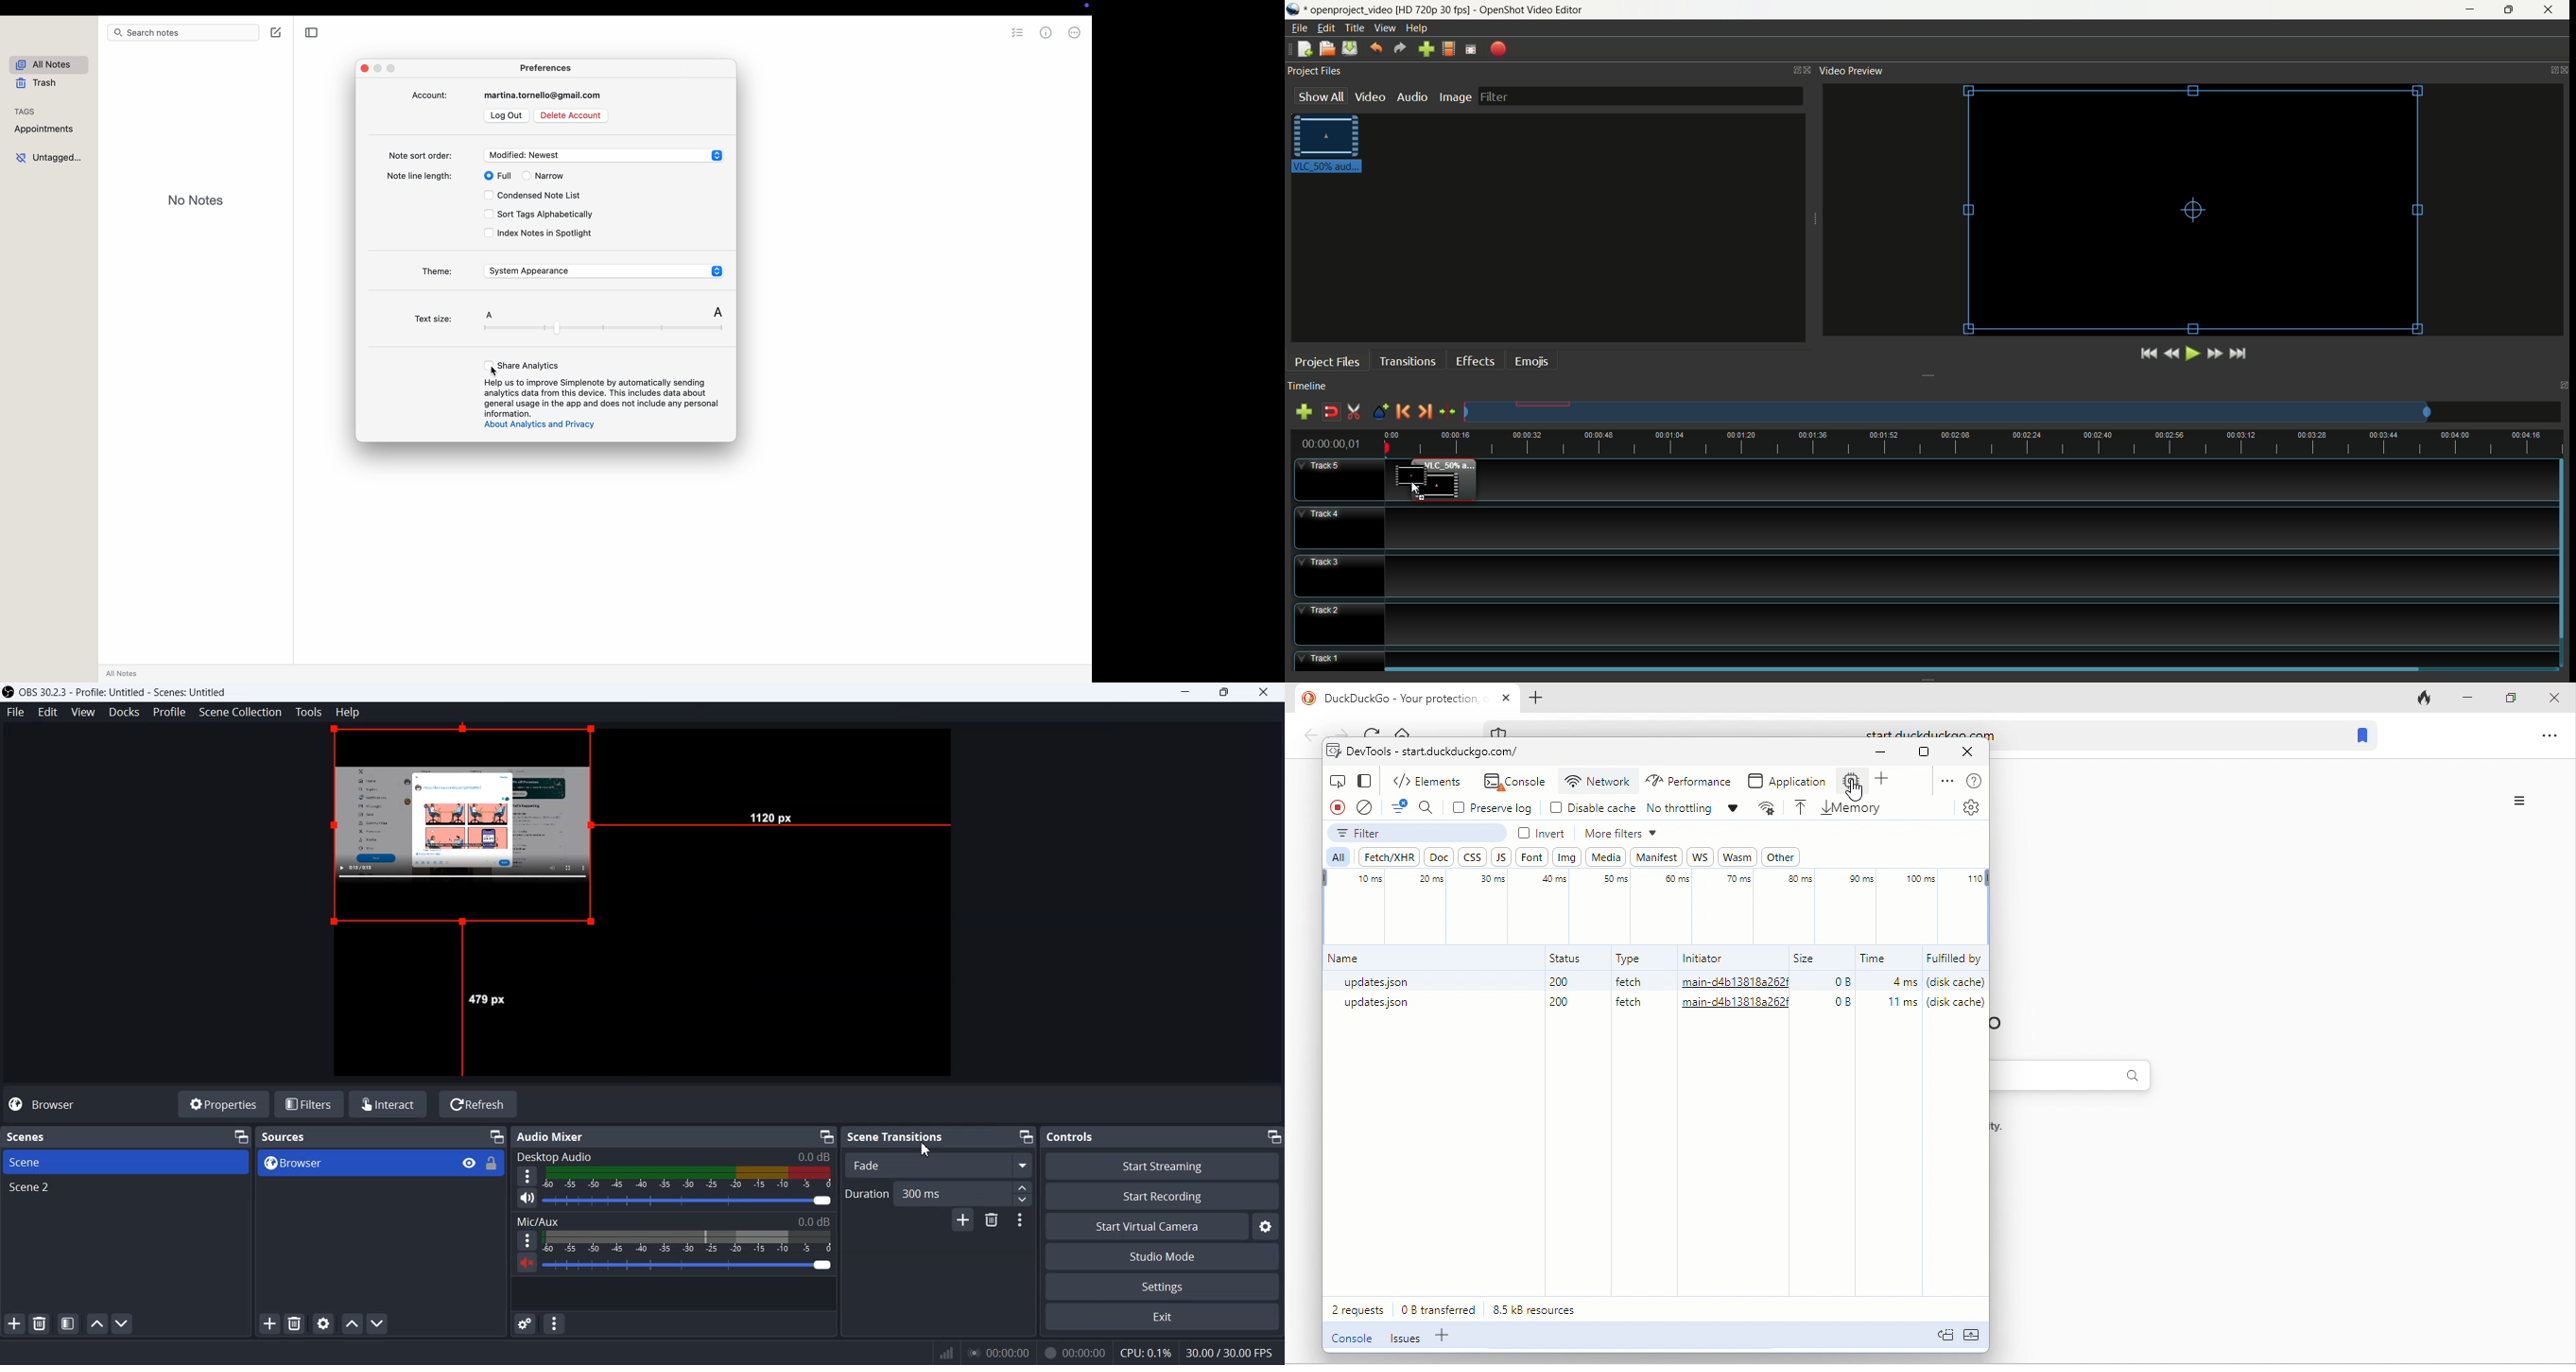 This screenshot has height=1372, width=2576. Describe the element at coordinates (268, 1324) in the screenshot. I see `Add Sources` at that location.